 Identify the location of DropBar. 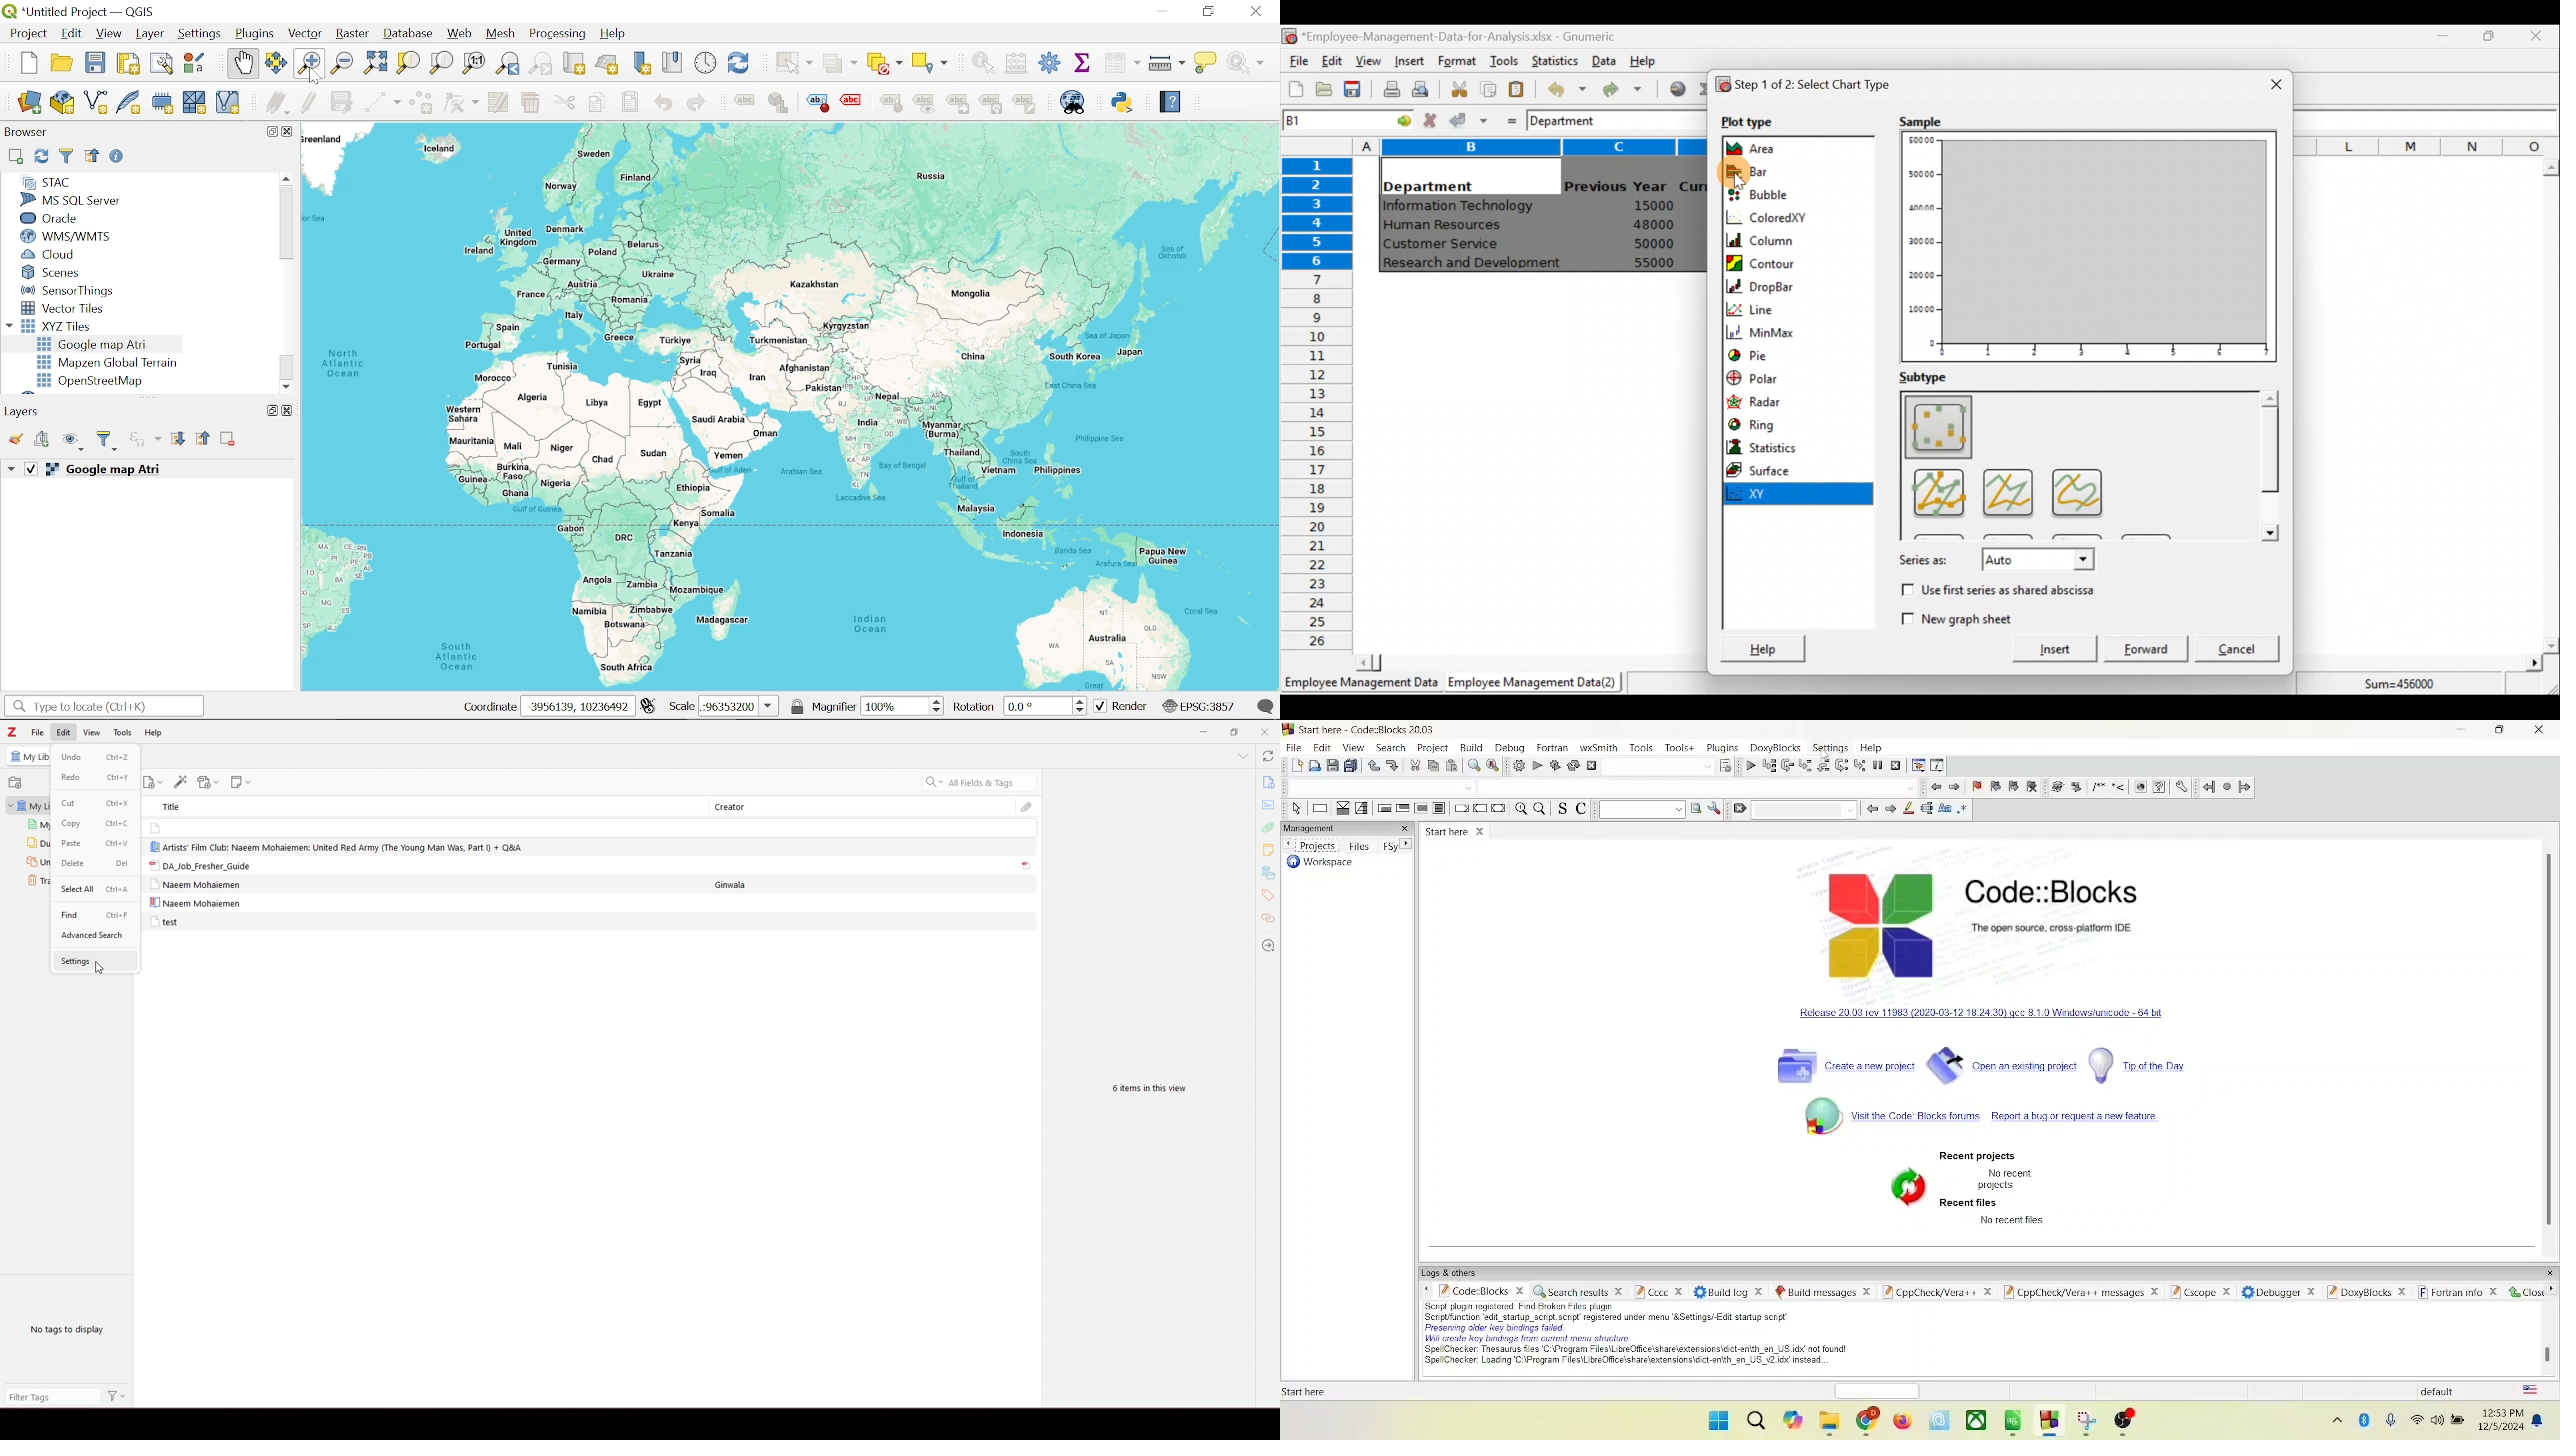
(1773, 285).